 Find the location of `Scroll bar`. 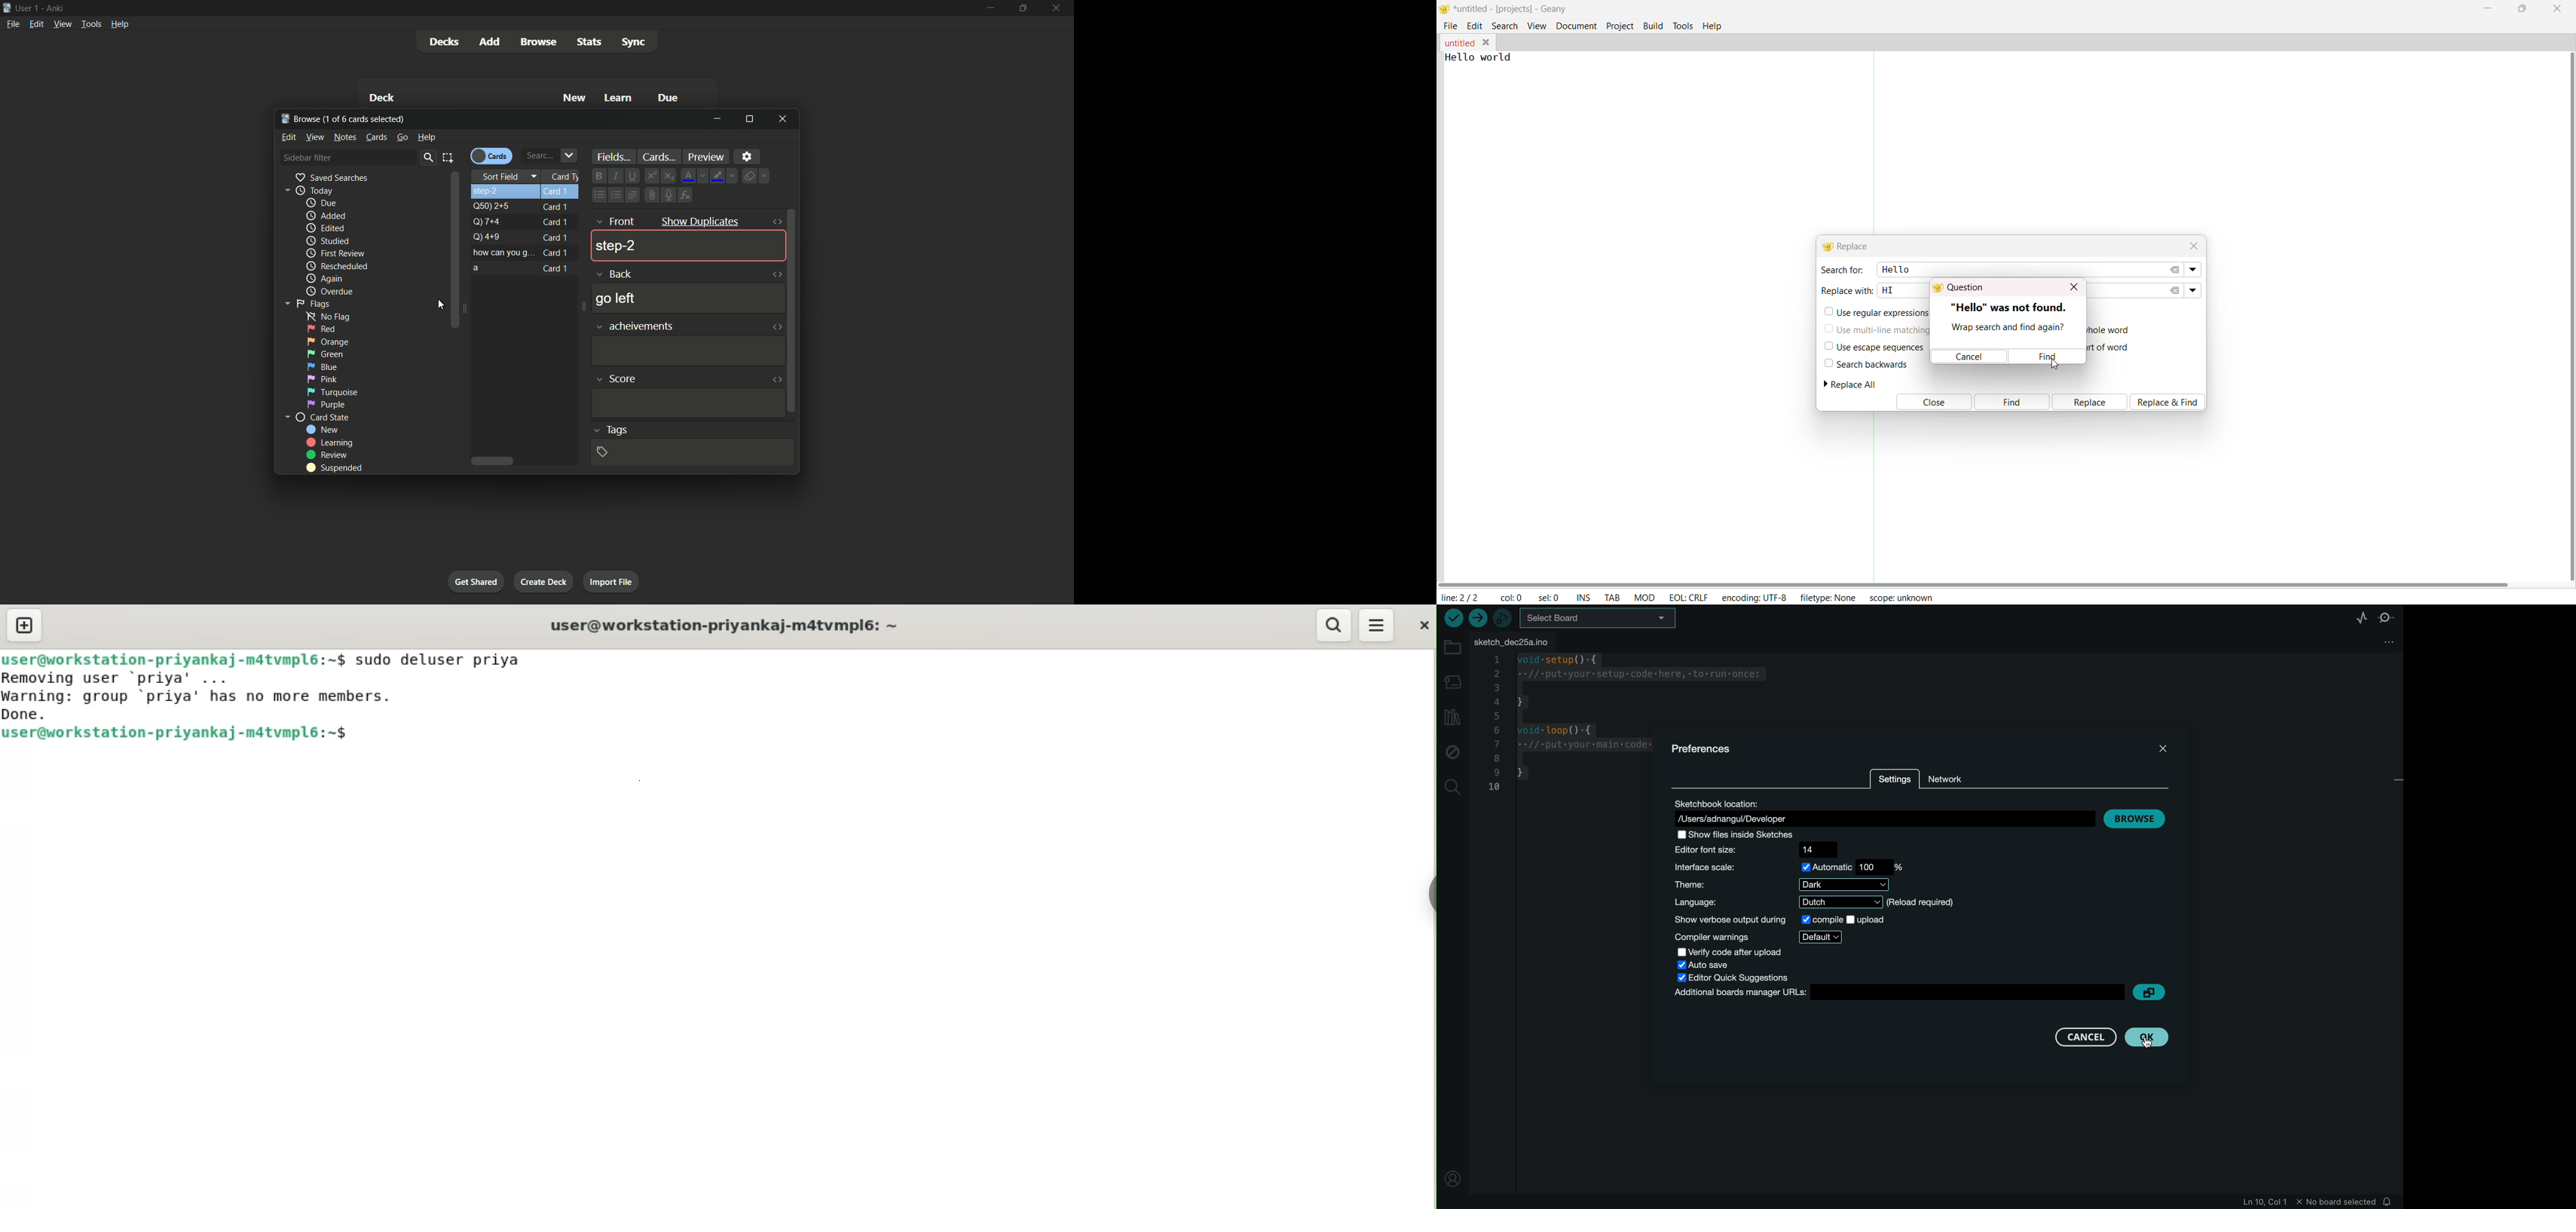

Scroll bar is located at coordinates (456, 250).